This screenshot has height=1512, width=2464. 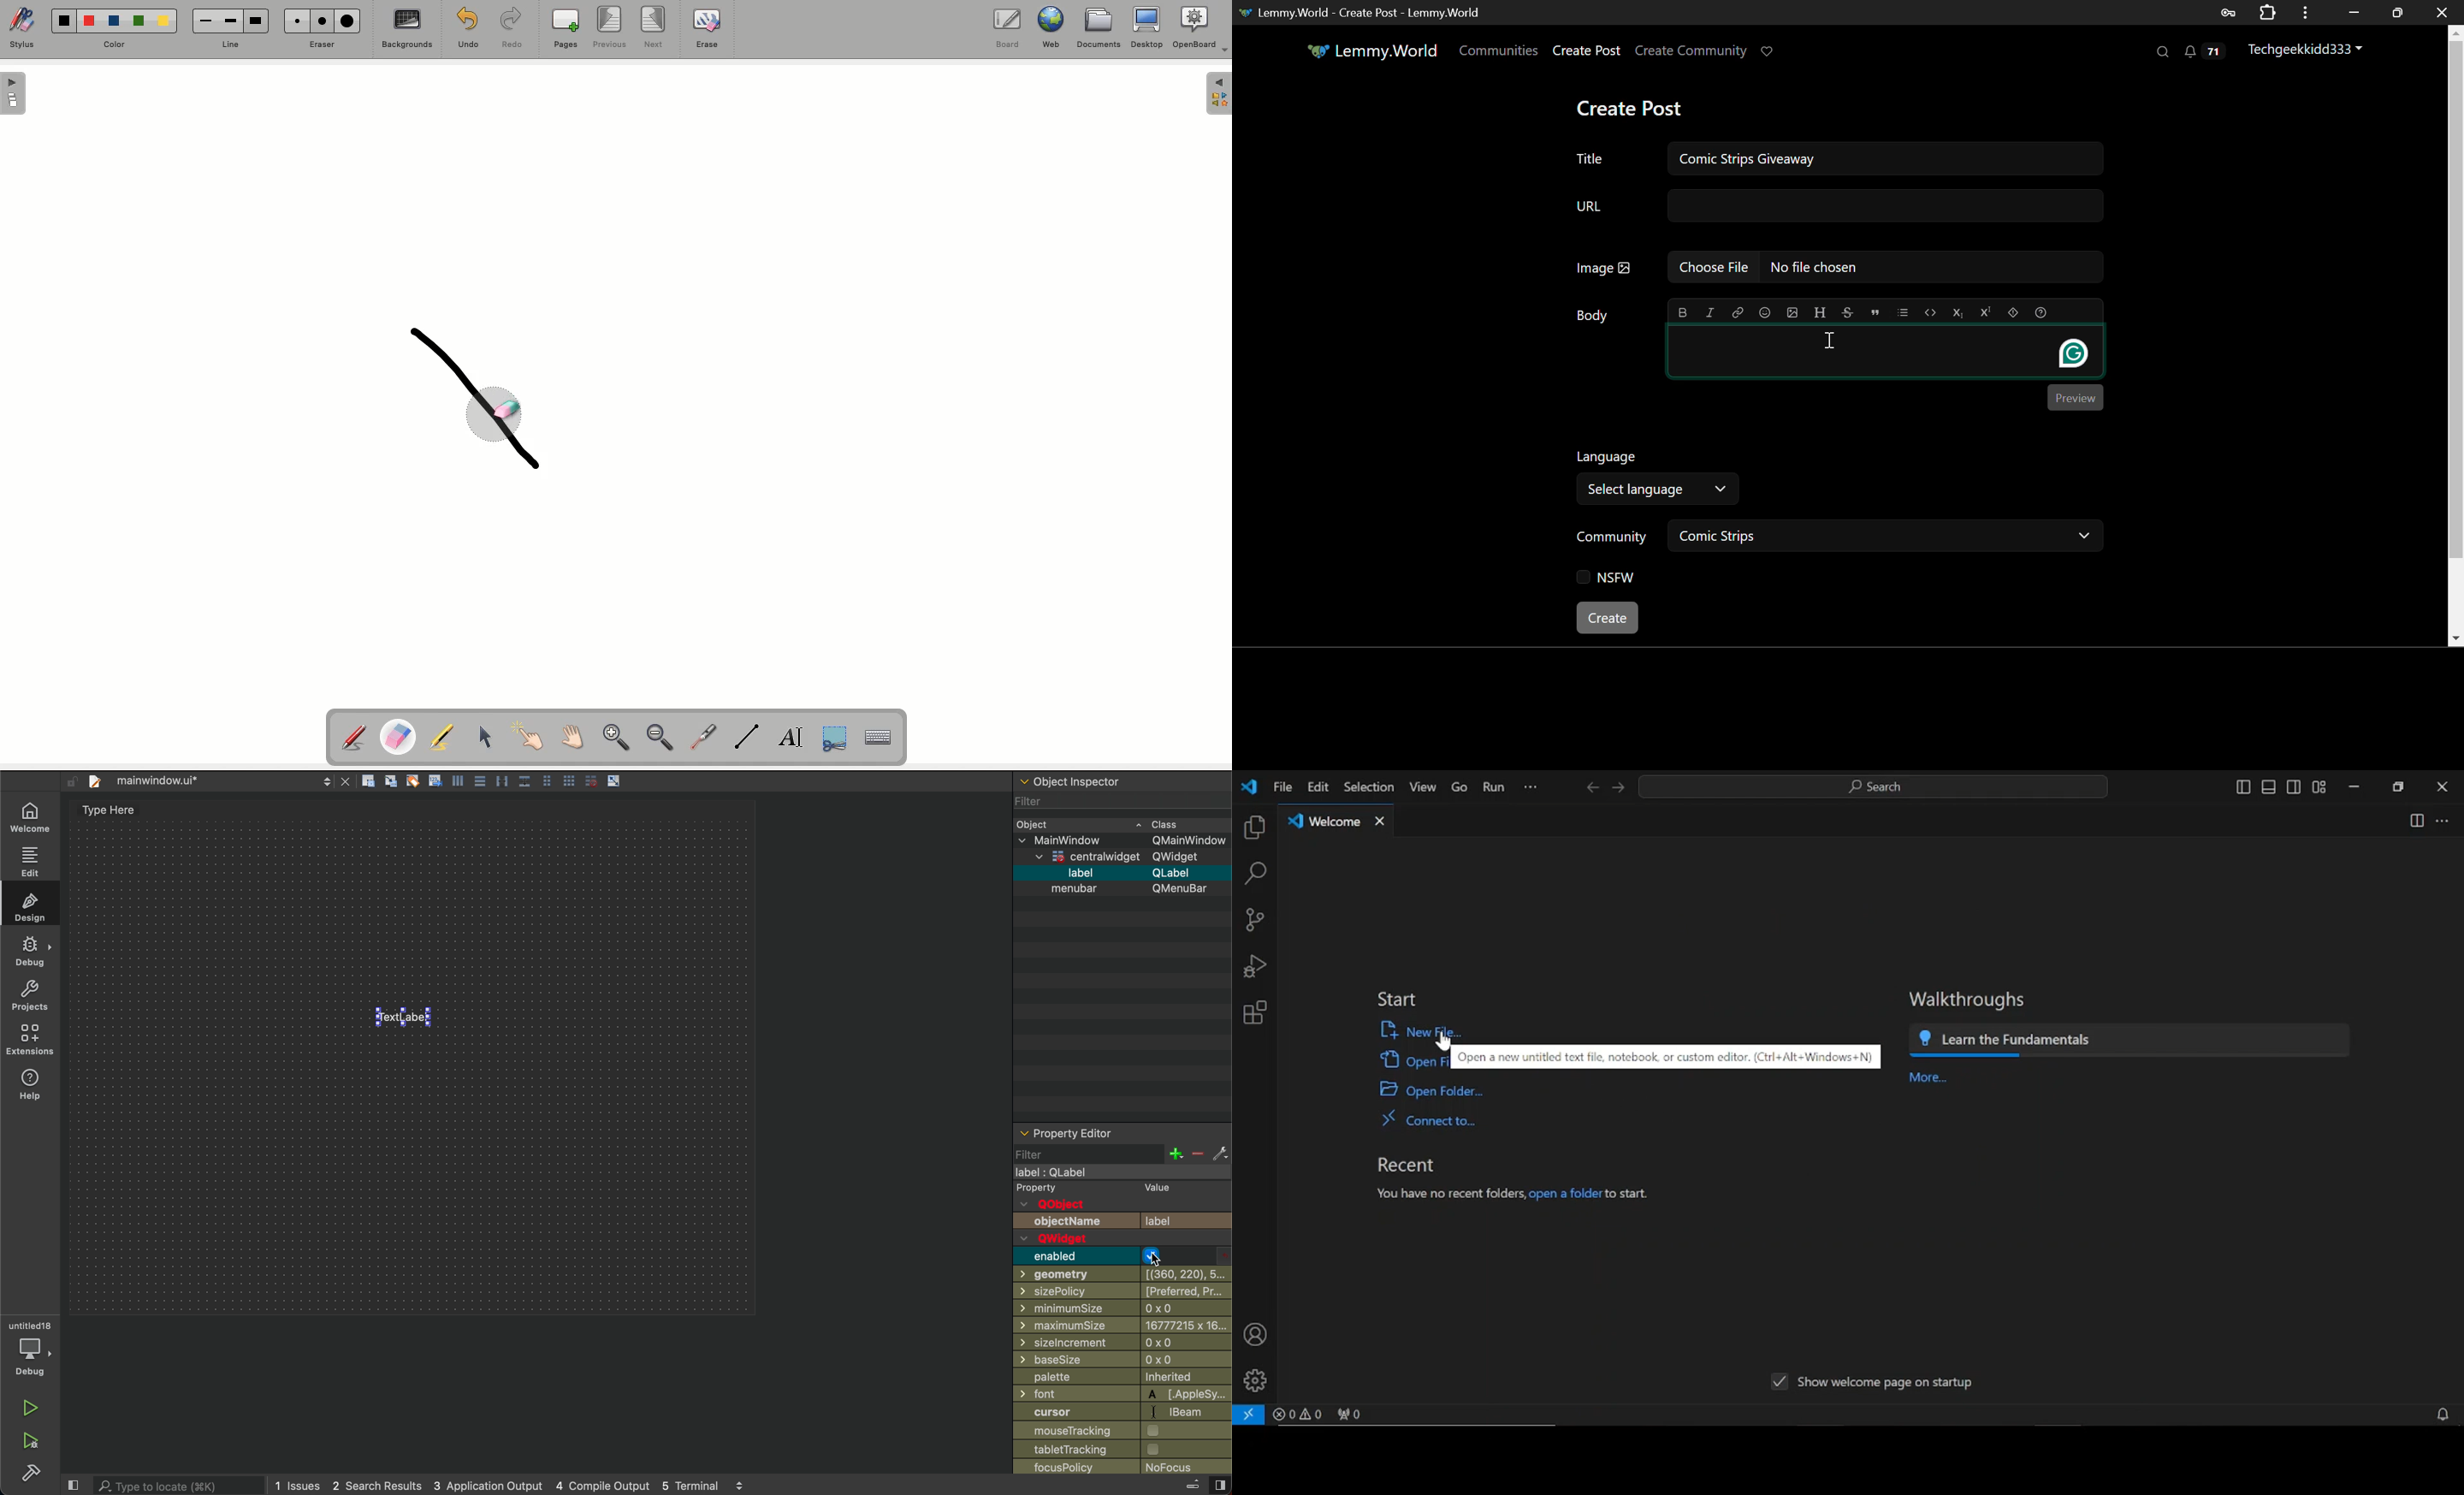 What do you see at coordinates (1184, 1325) in the screenshot?
I see `6777215 x 16...` at bounding box center [1184, 1325].